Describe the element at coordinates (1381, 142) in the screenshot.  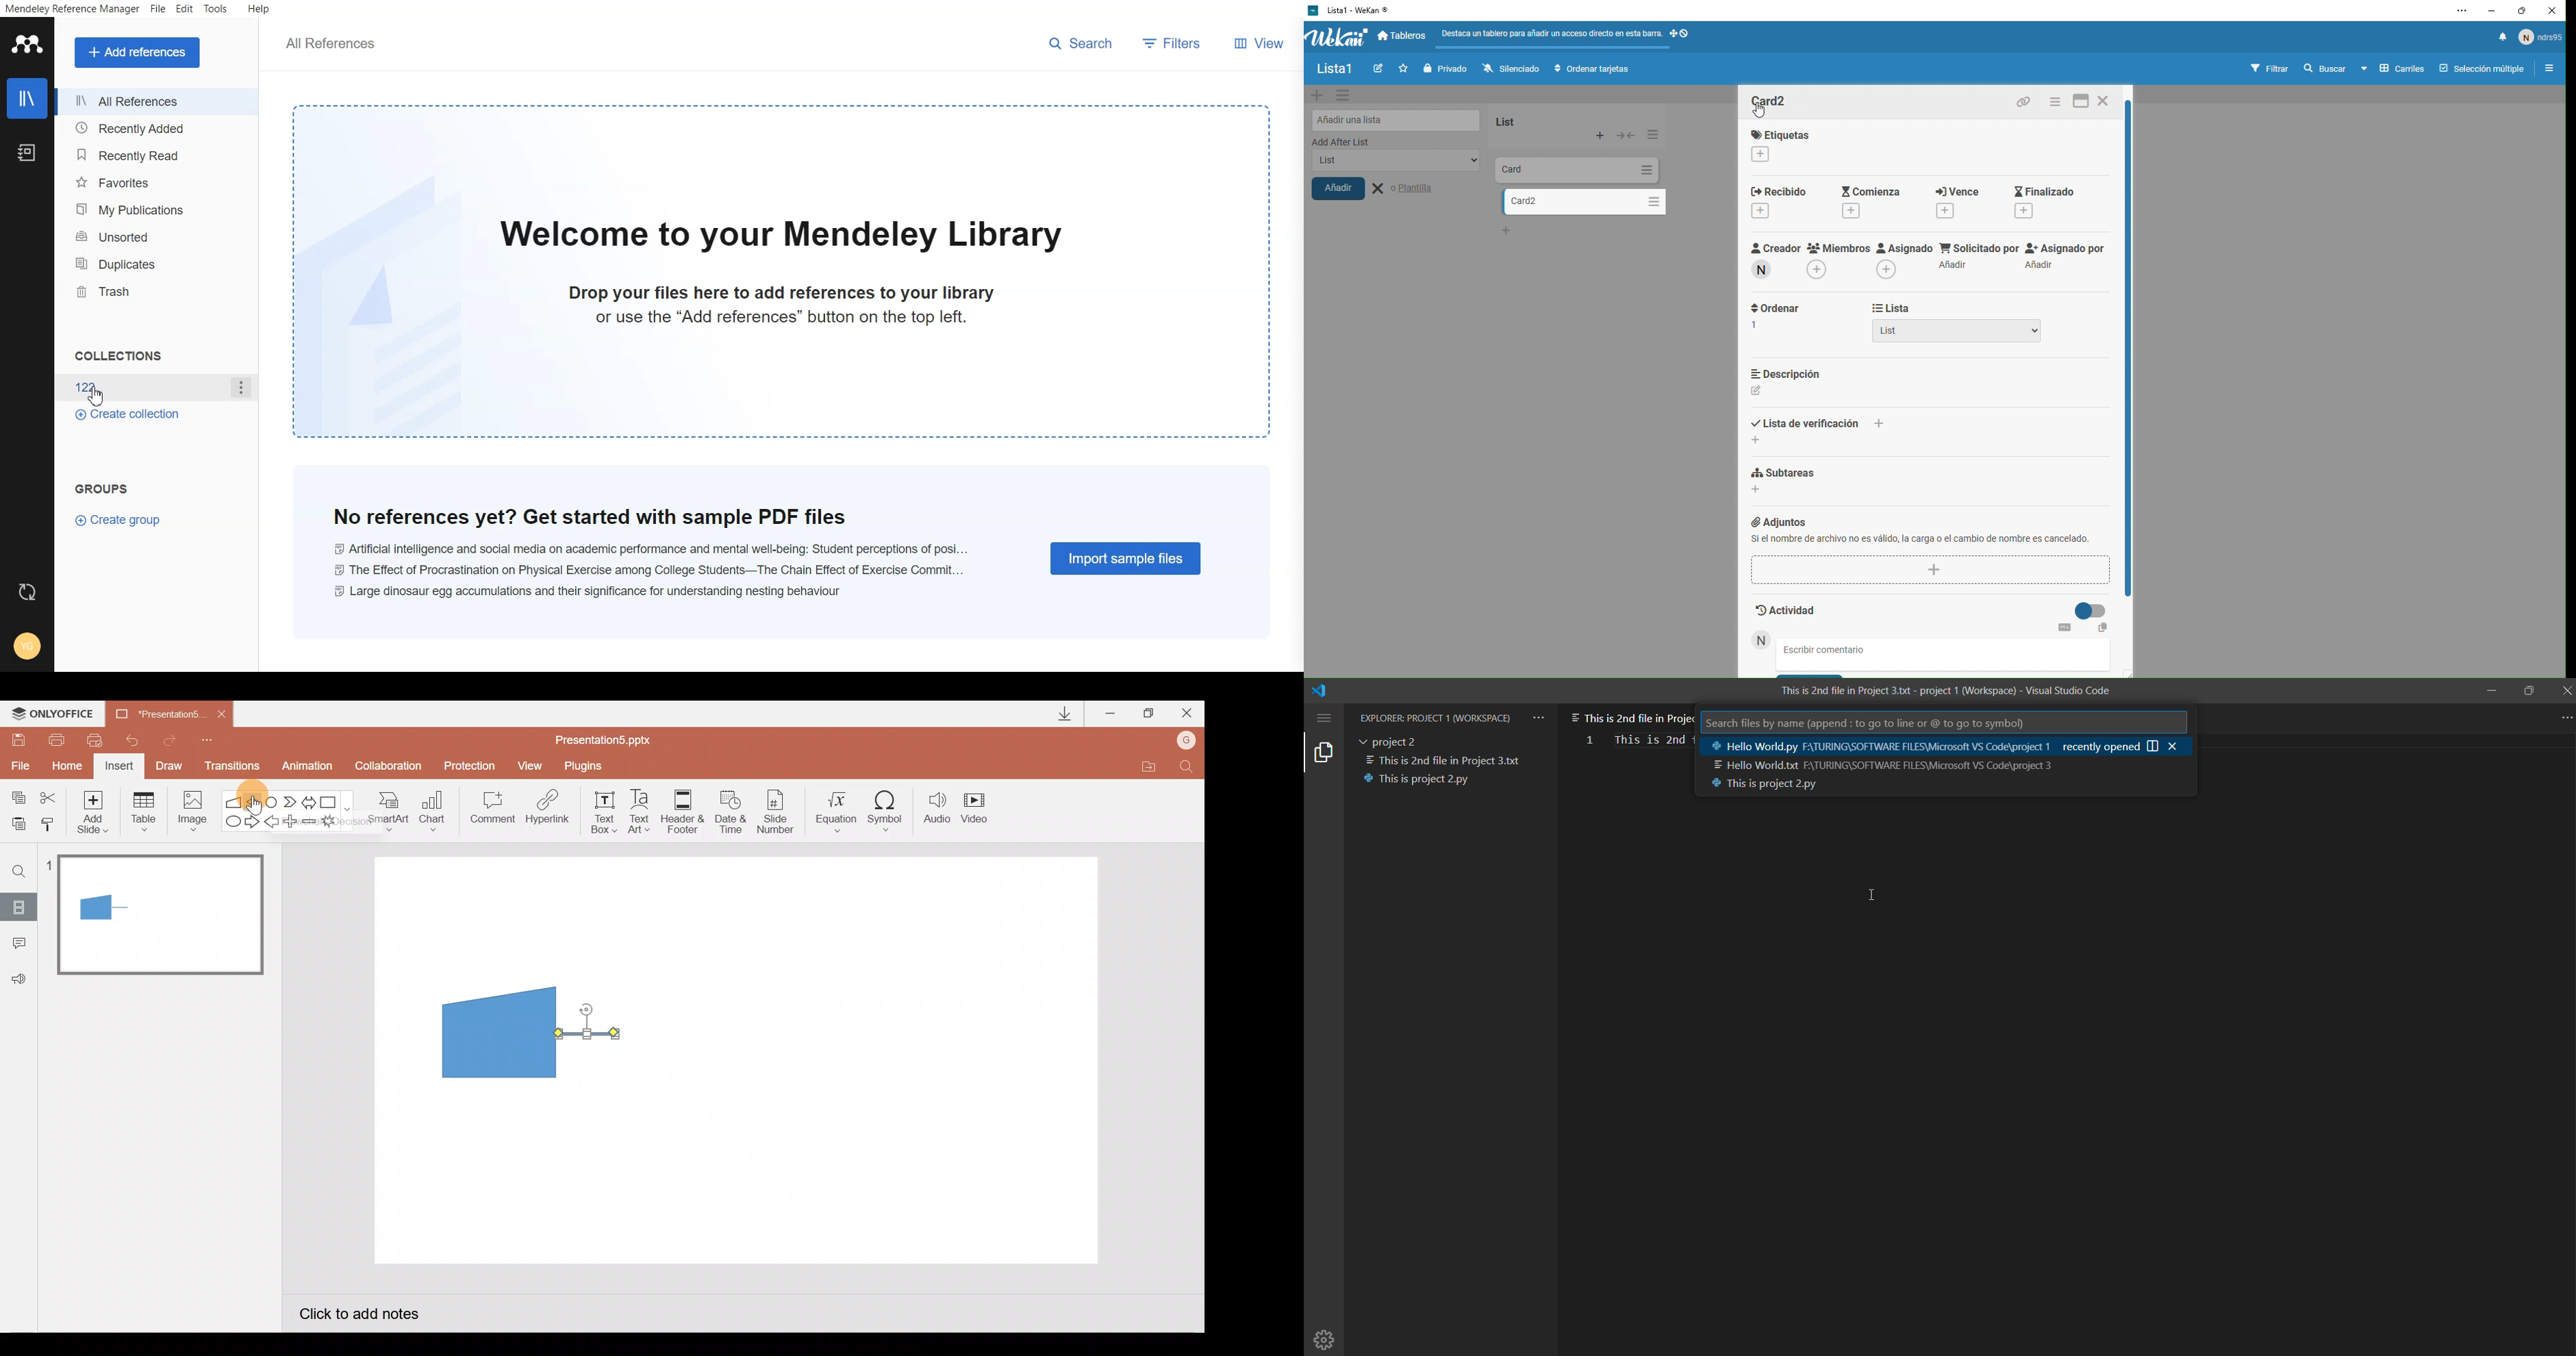
I see `add after list` at that location.